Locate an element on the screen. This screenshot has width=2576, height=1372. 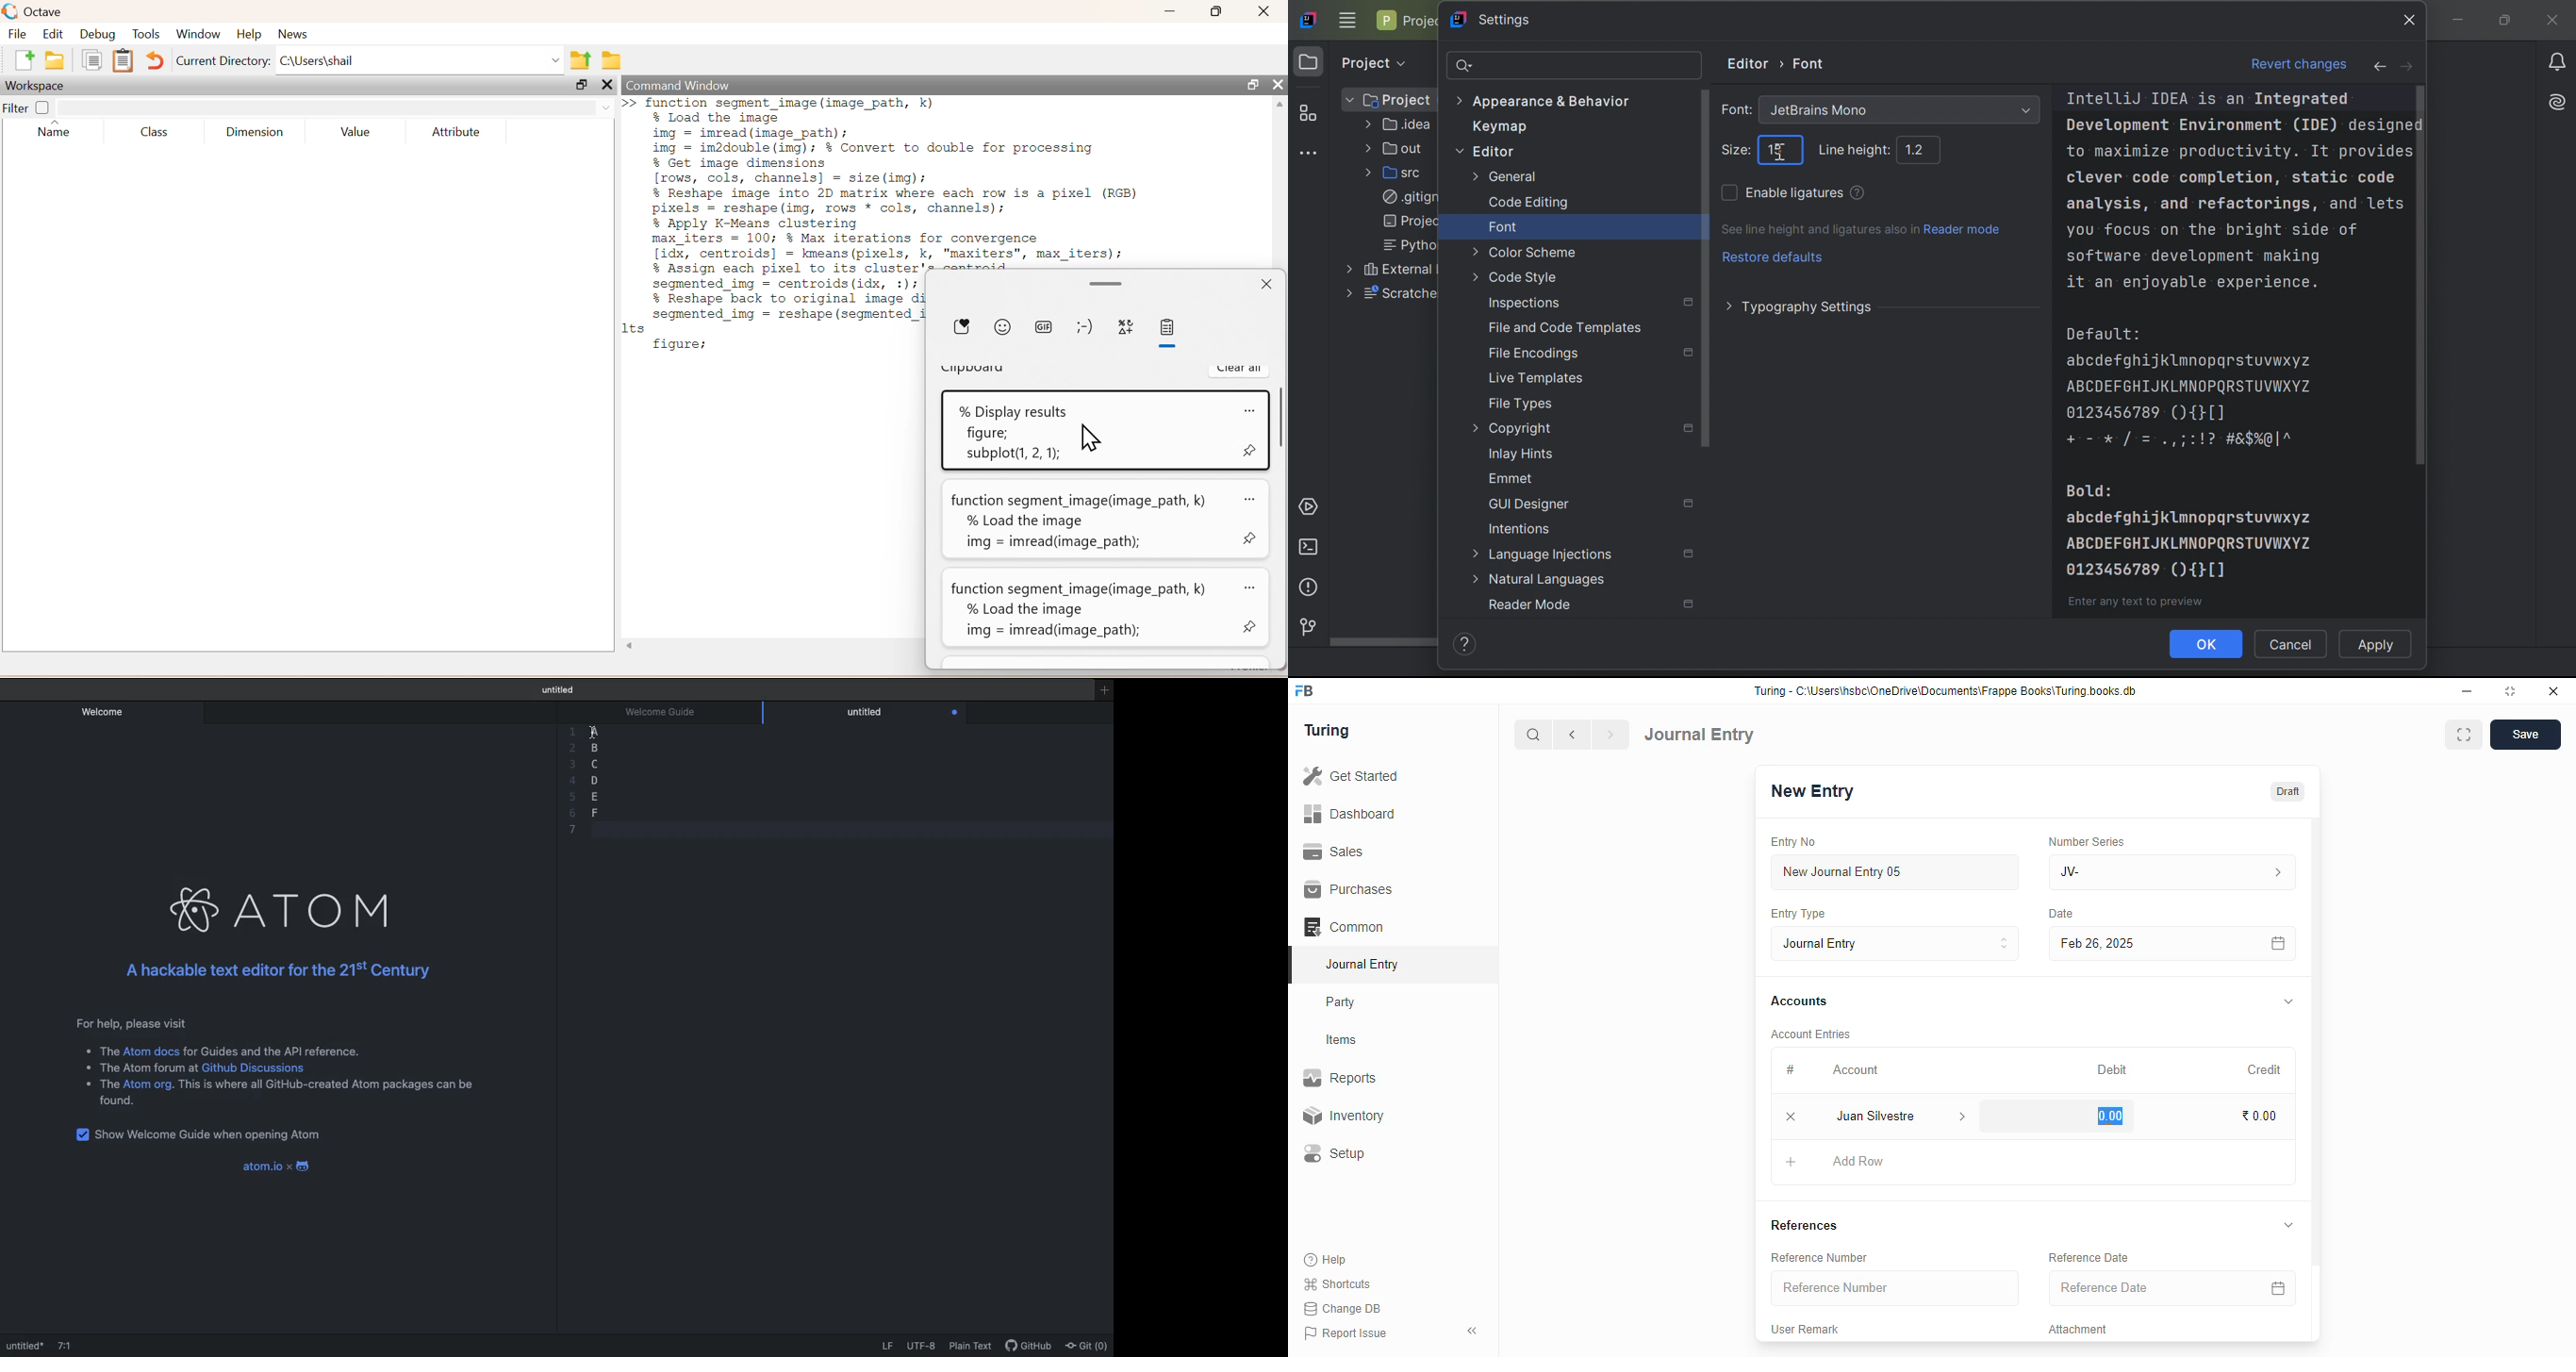
Editor is located at coordinates (1485, 150).